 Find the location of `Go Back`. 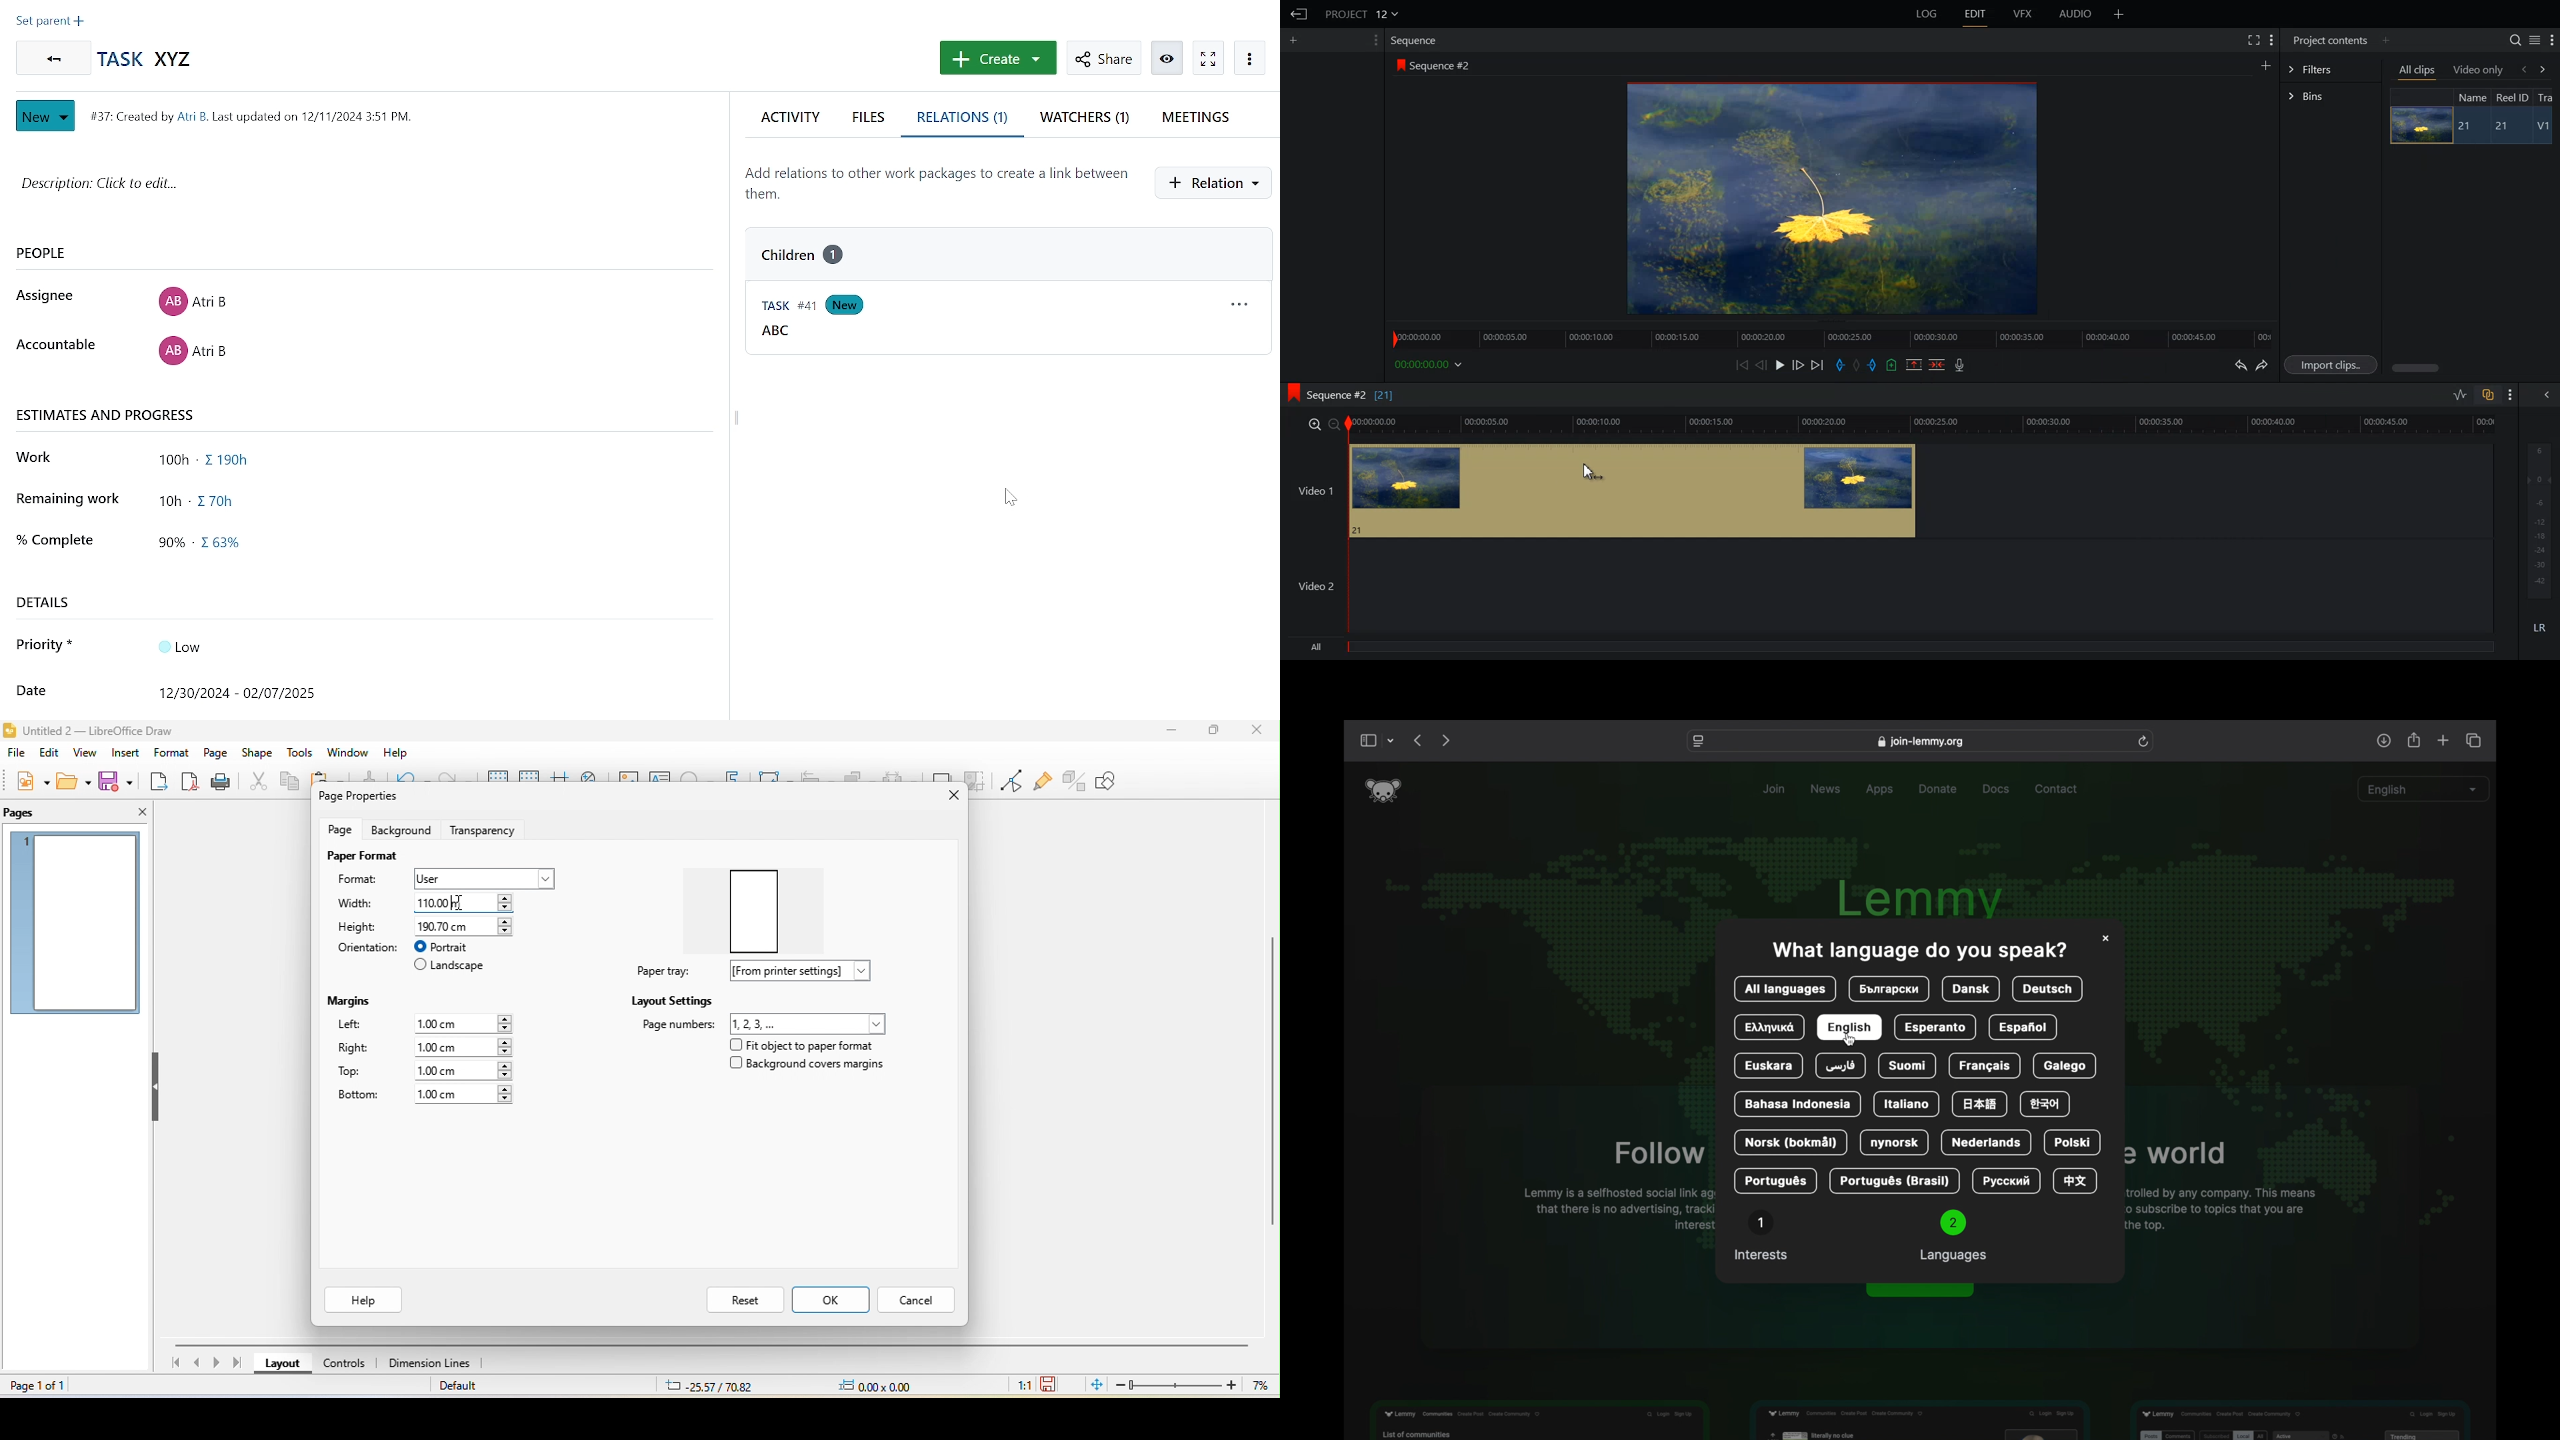

Go Back is located at coordinates (1299, 15).